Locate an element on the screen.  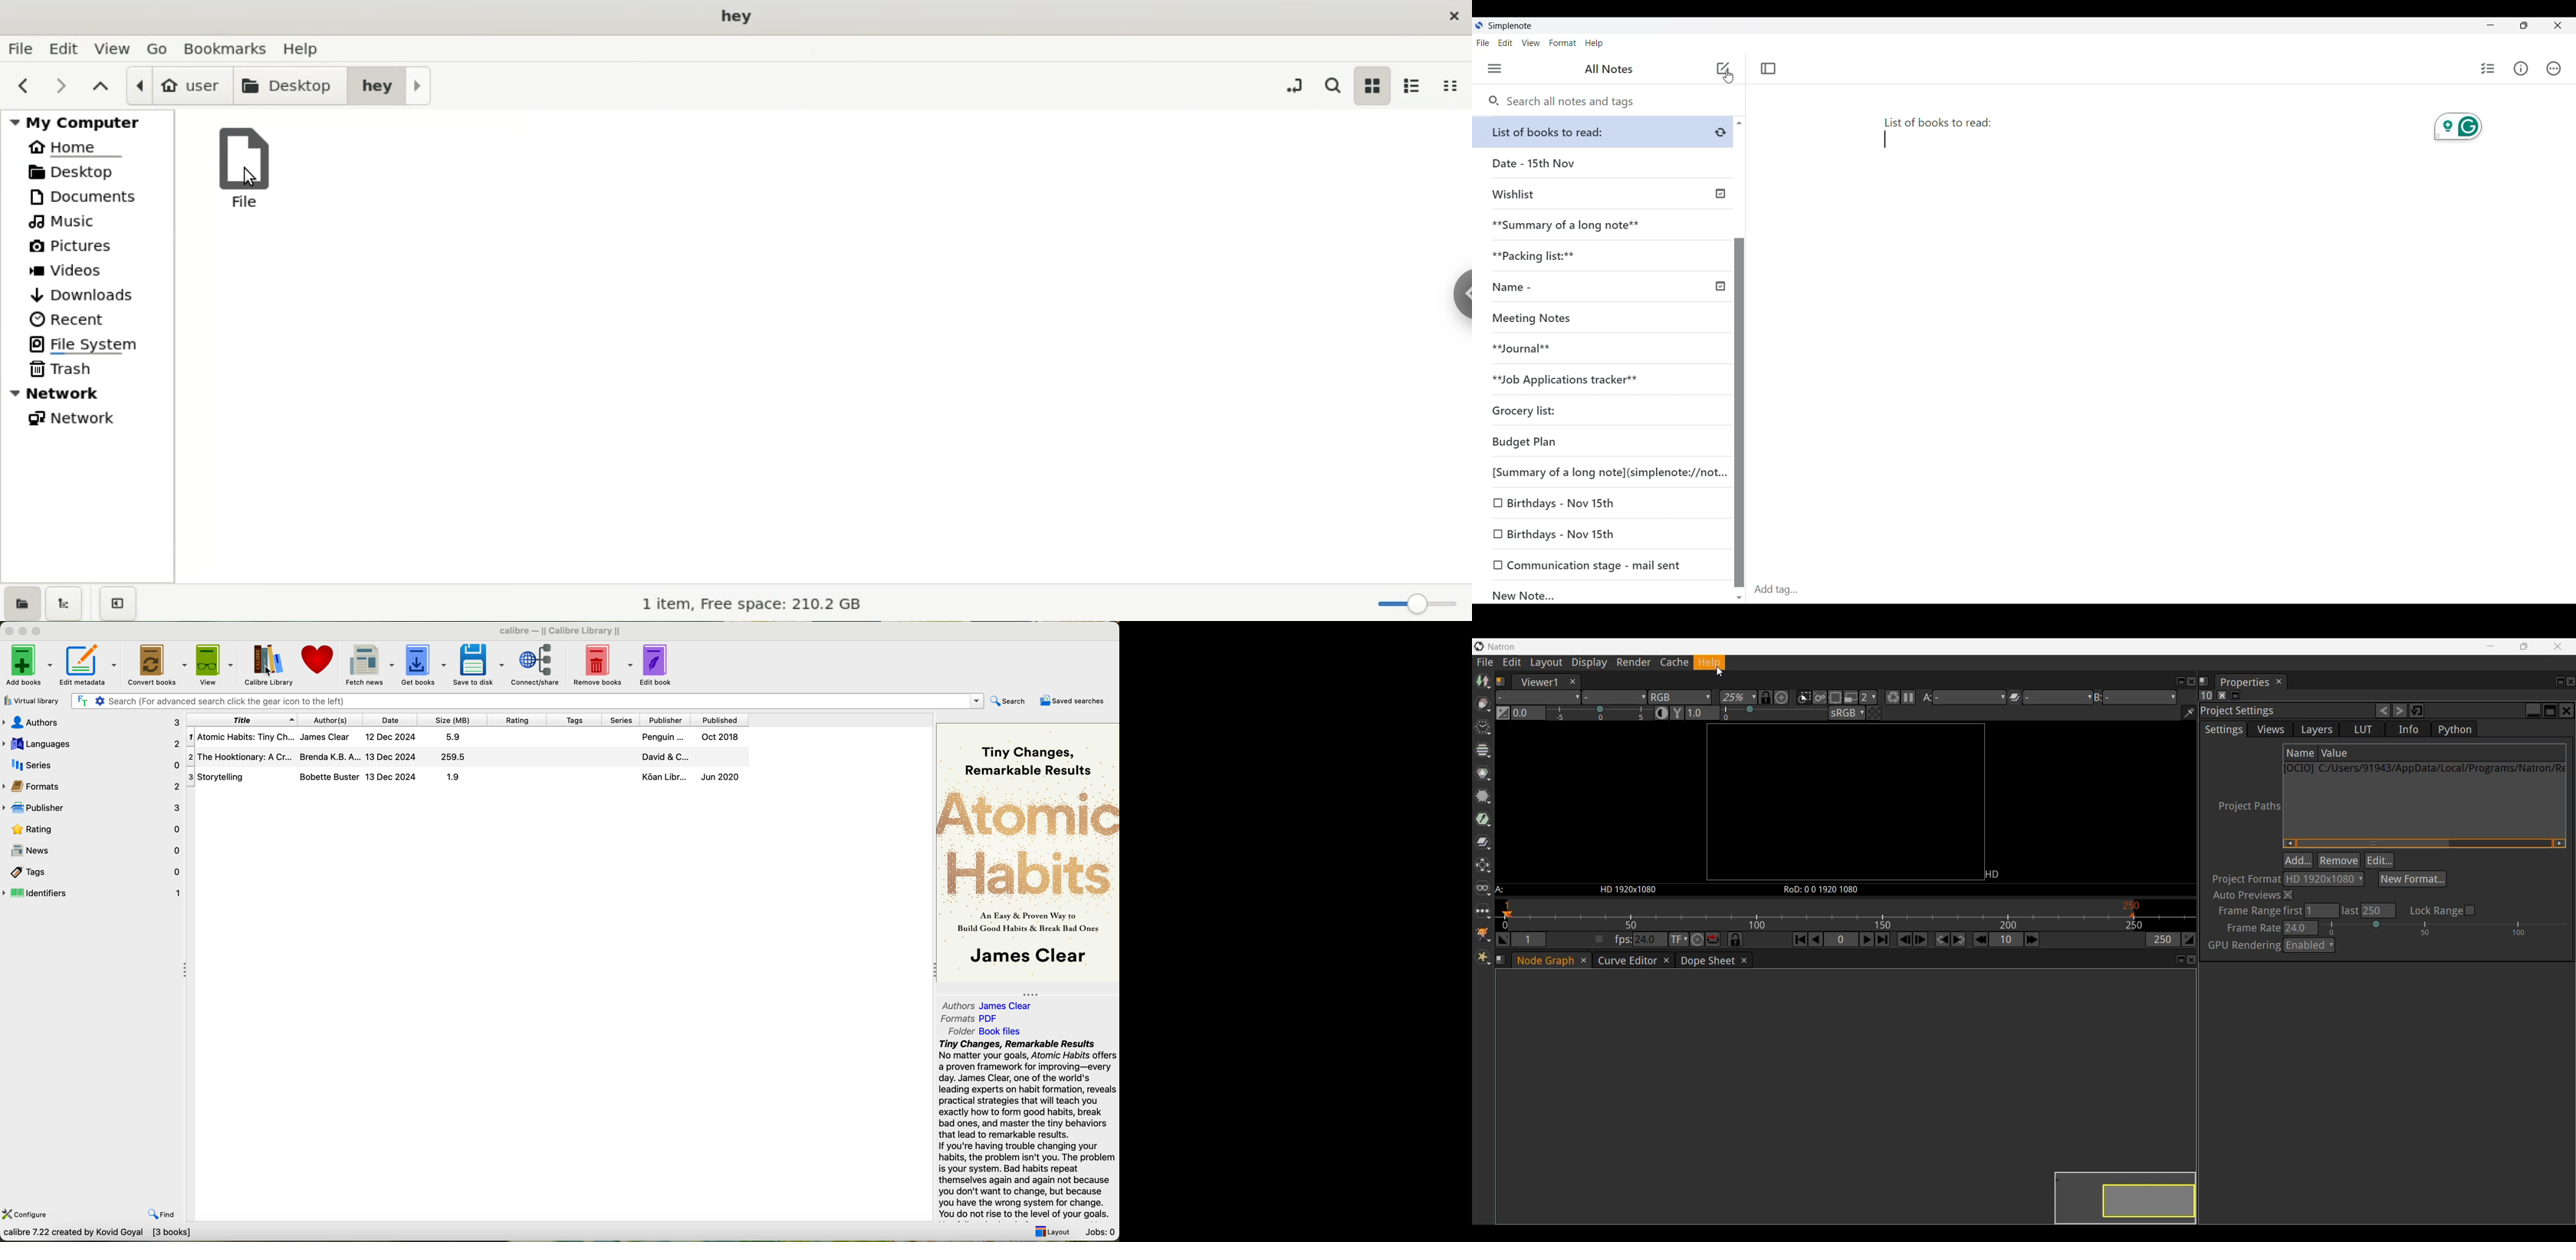
An easy proven way to build Good Habits & Break Bad Ones is located at coordinates (1026, 926).